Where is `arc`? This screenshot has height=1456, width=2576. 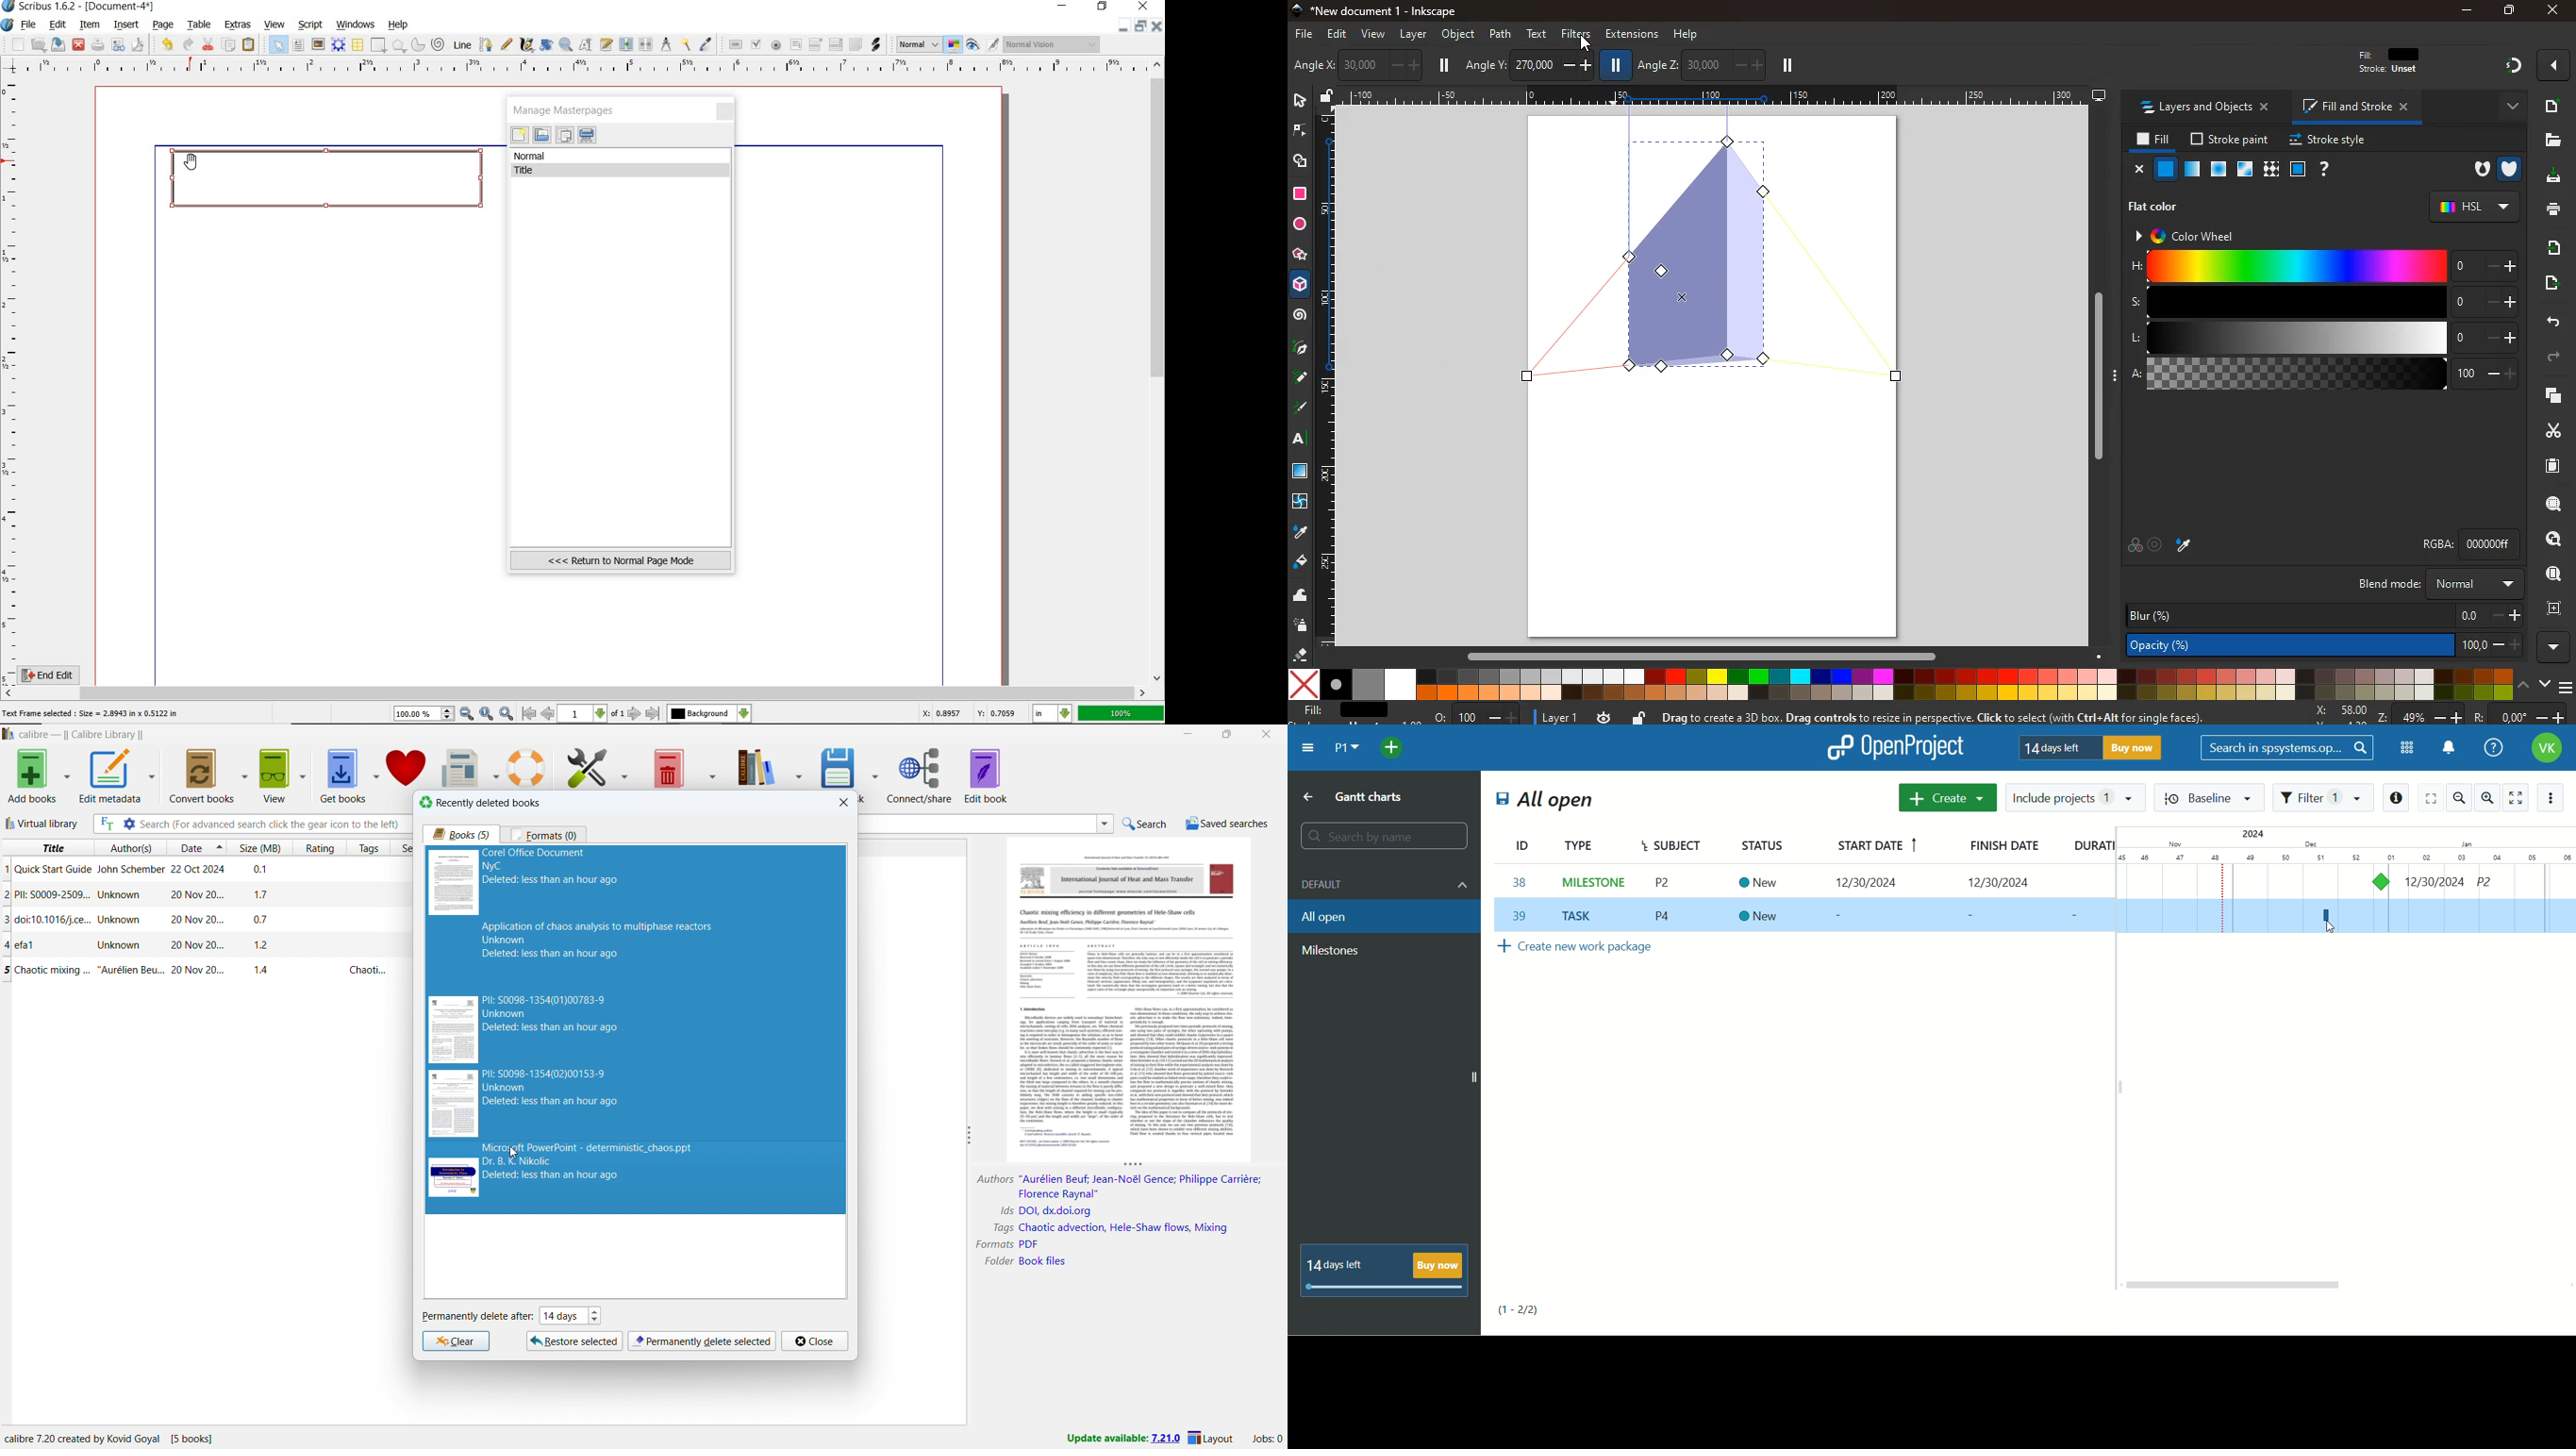 arc is located at coordinates (417, 44).